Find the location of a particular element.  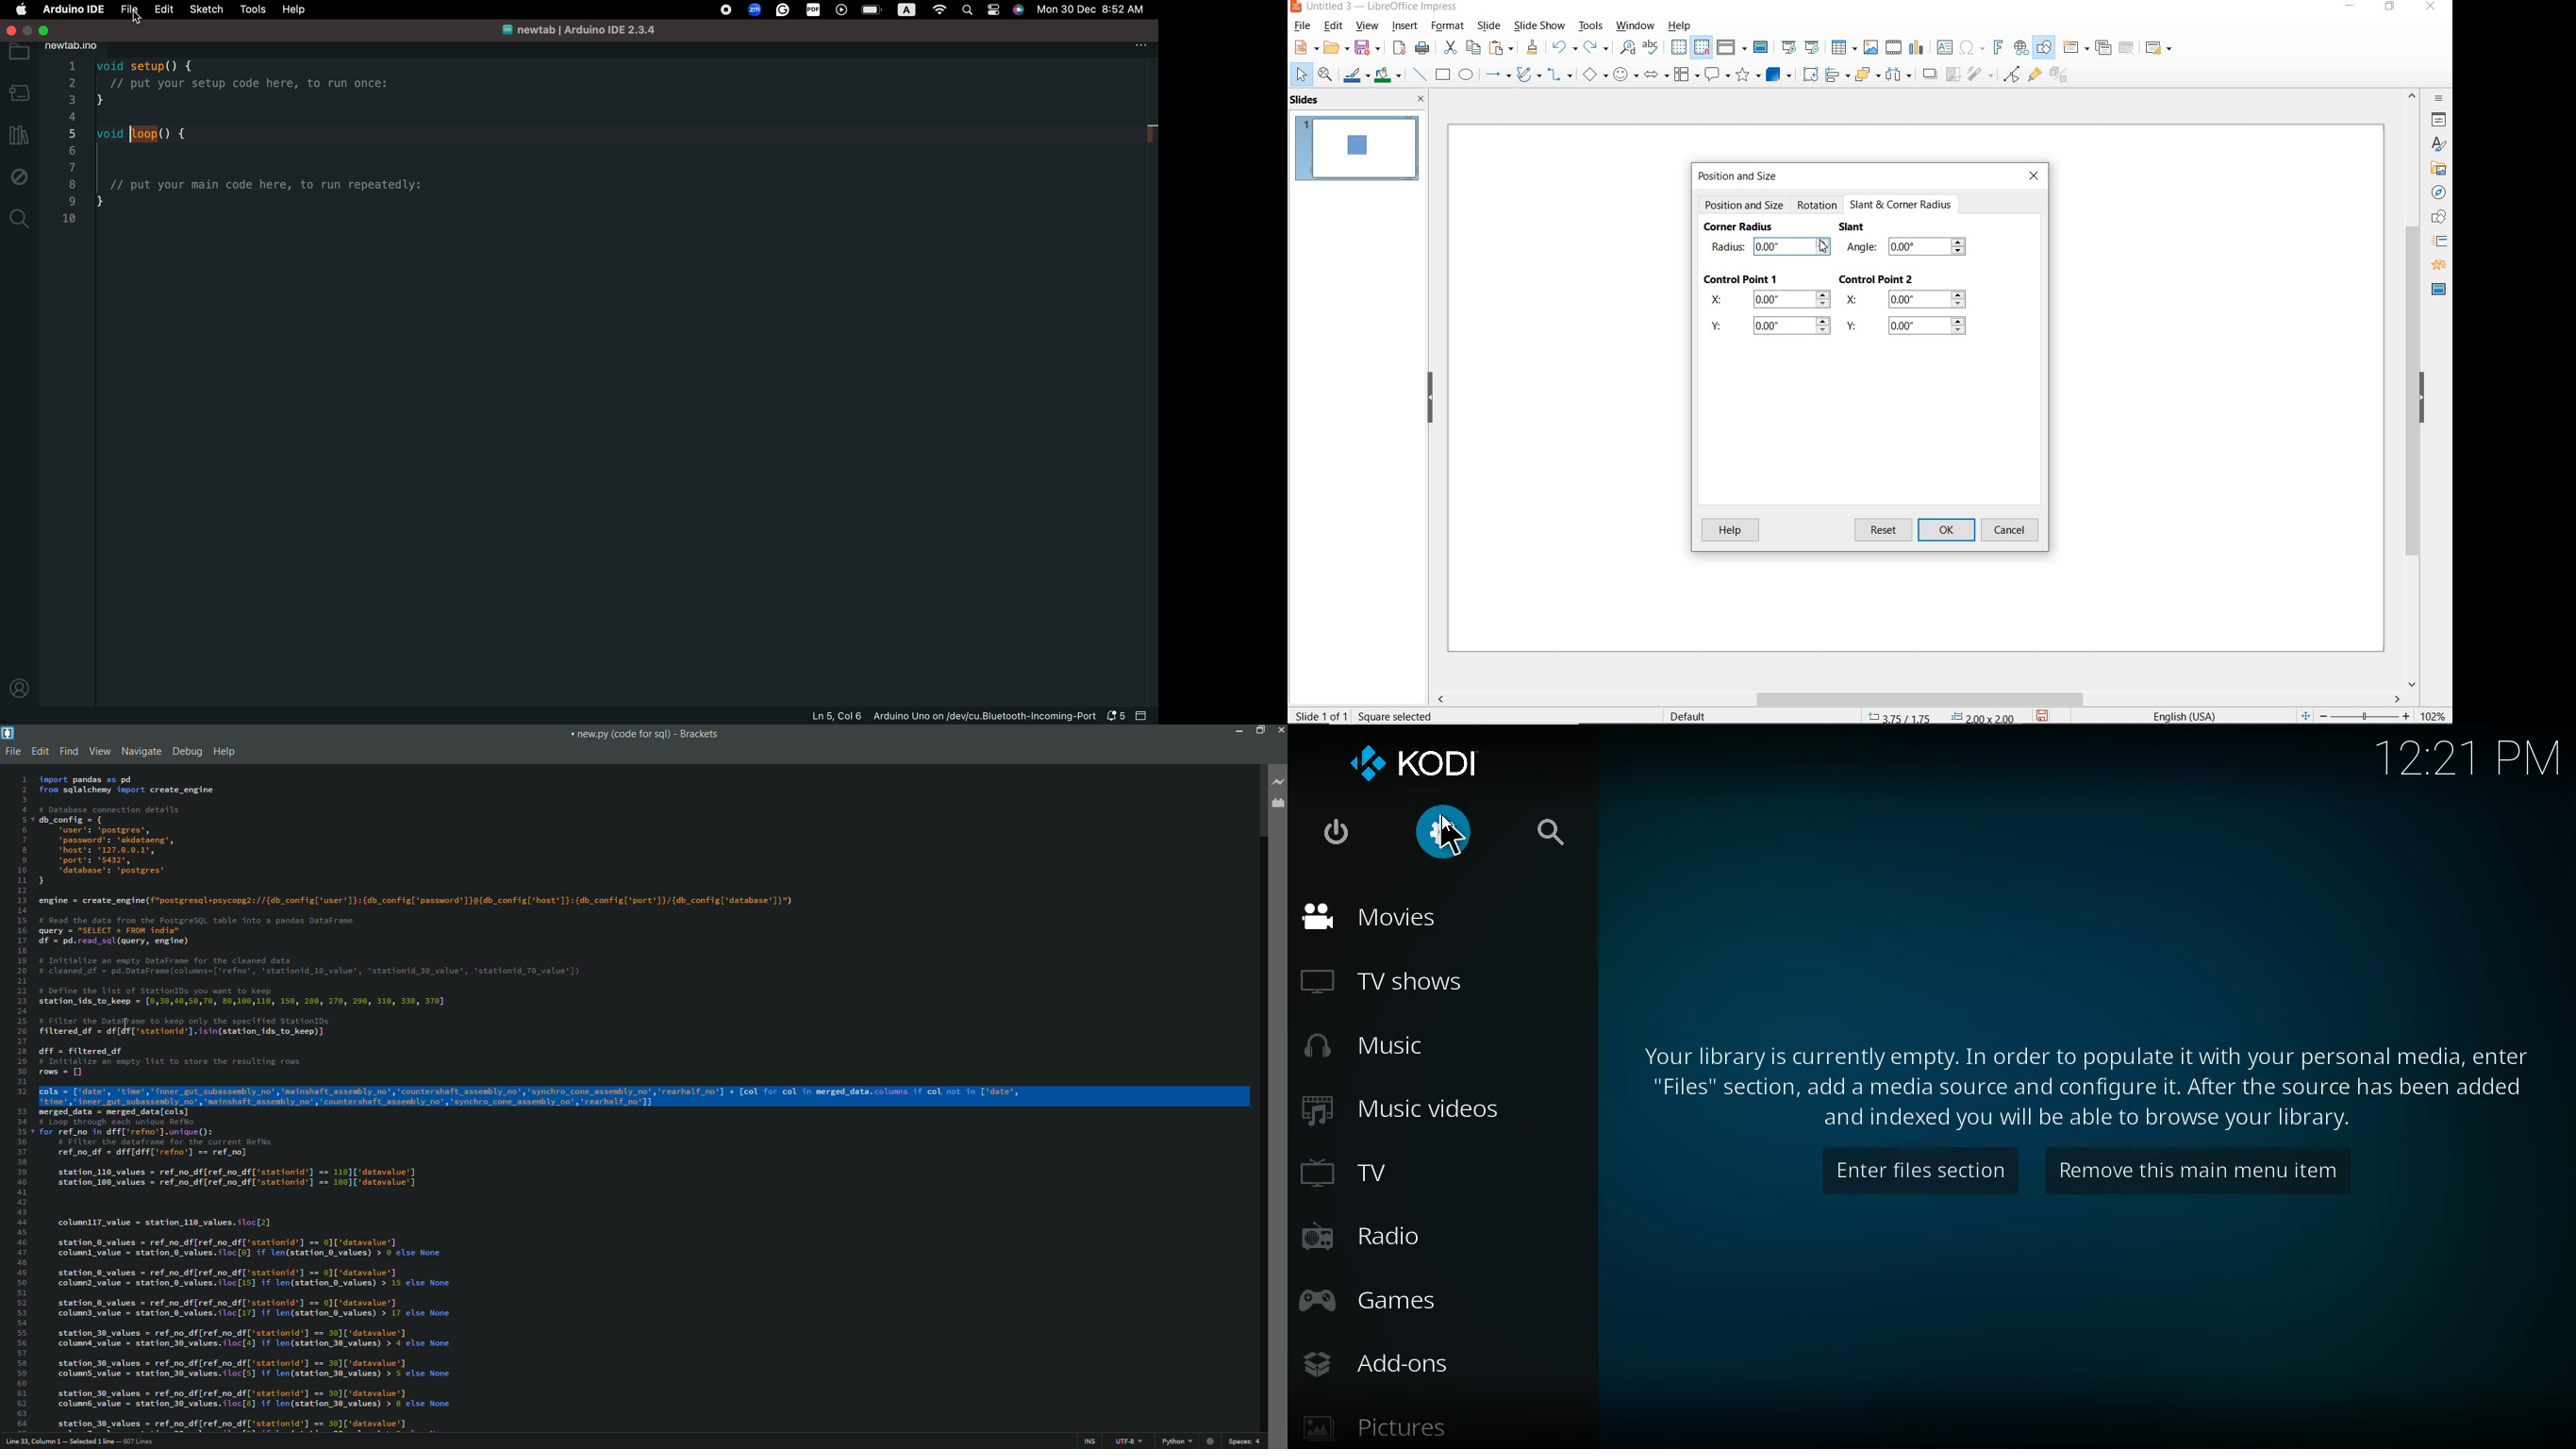

close is located at coordinates (12, 31).